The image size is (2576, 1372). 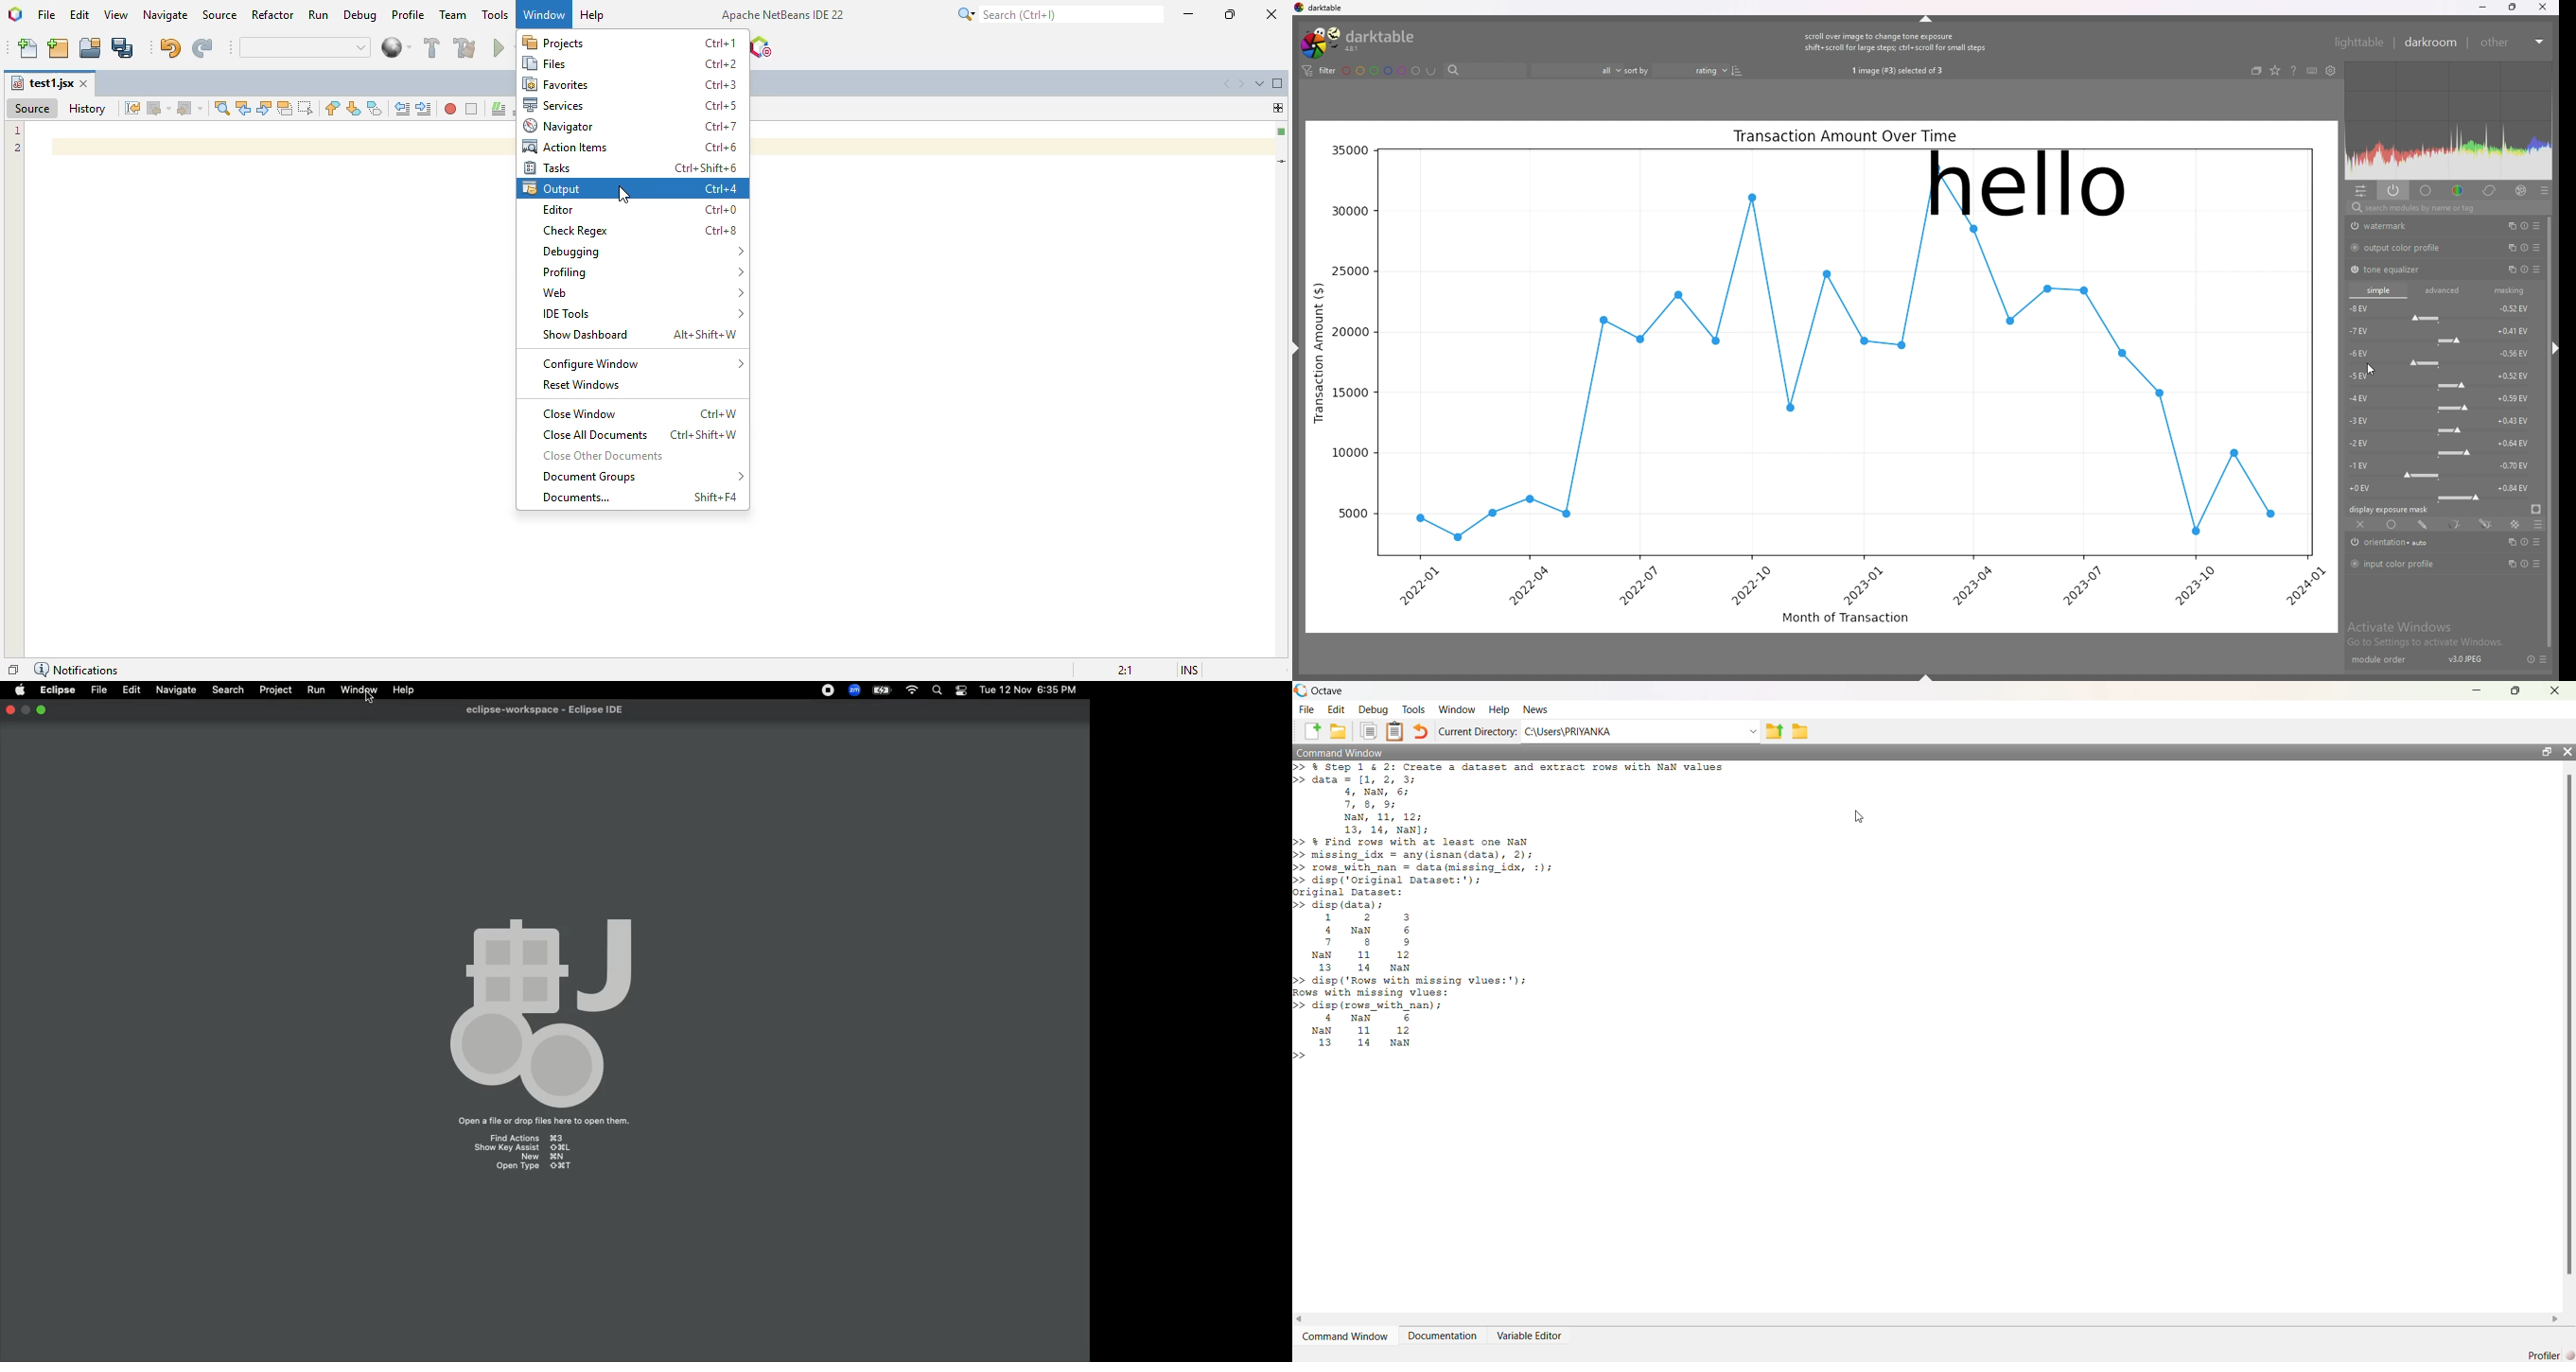 What do you see at coordinates (1738, 71) in the screenshot?
I see `reverse sort order` at bounding box center [1738, 71].